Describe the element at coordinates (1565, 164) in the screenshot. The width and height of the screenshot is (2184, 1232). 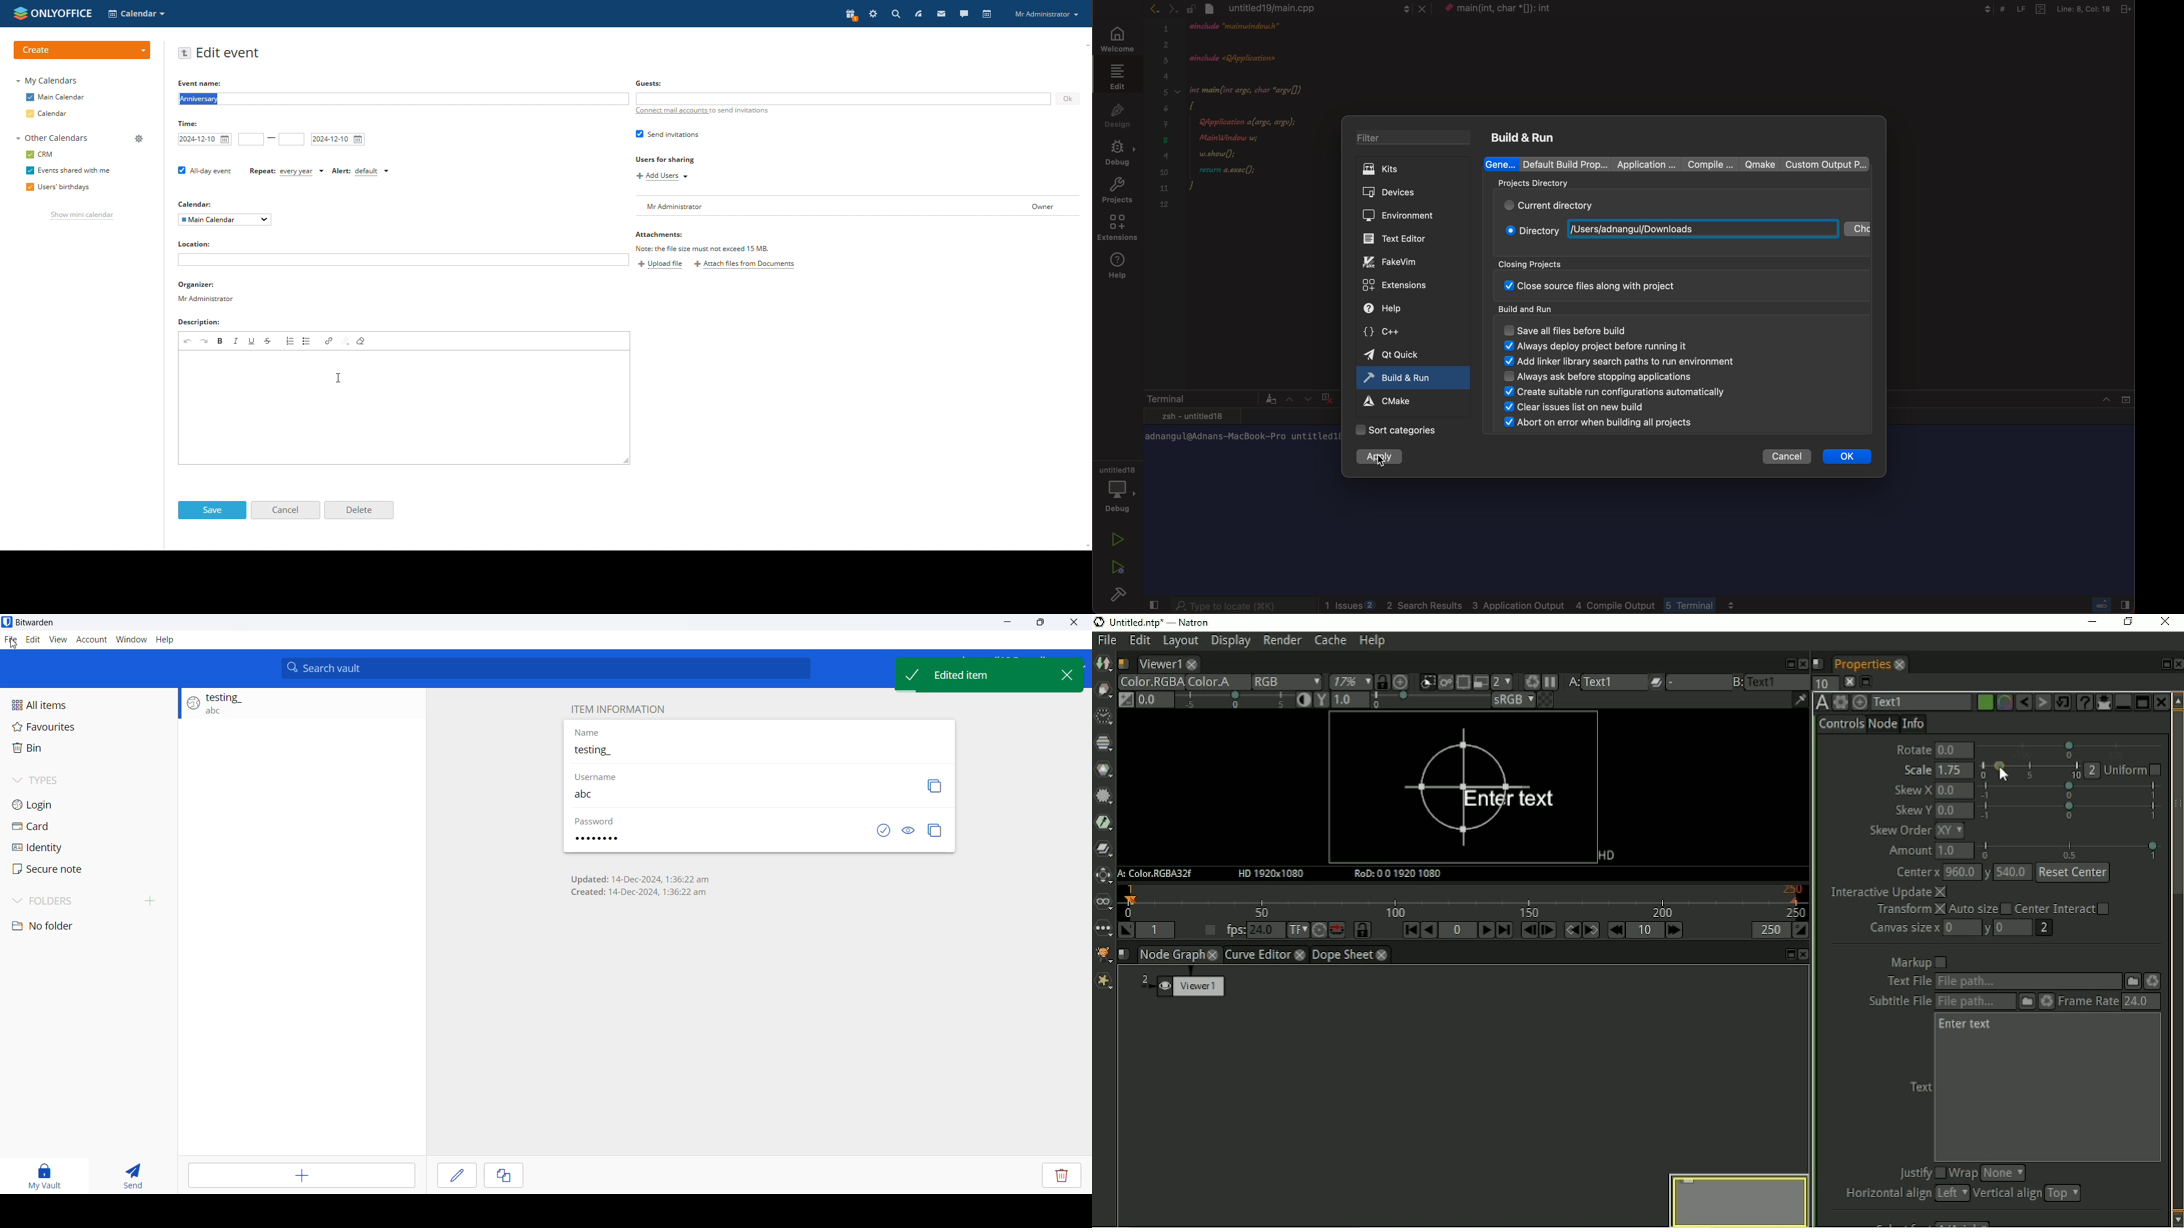
I see `Default build properties ` at that location.